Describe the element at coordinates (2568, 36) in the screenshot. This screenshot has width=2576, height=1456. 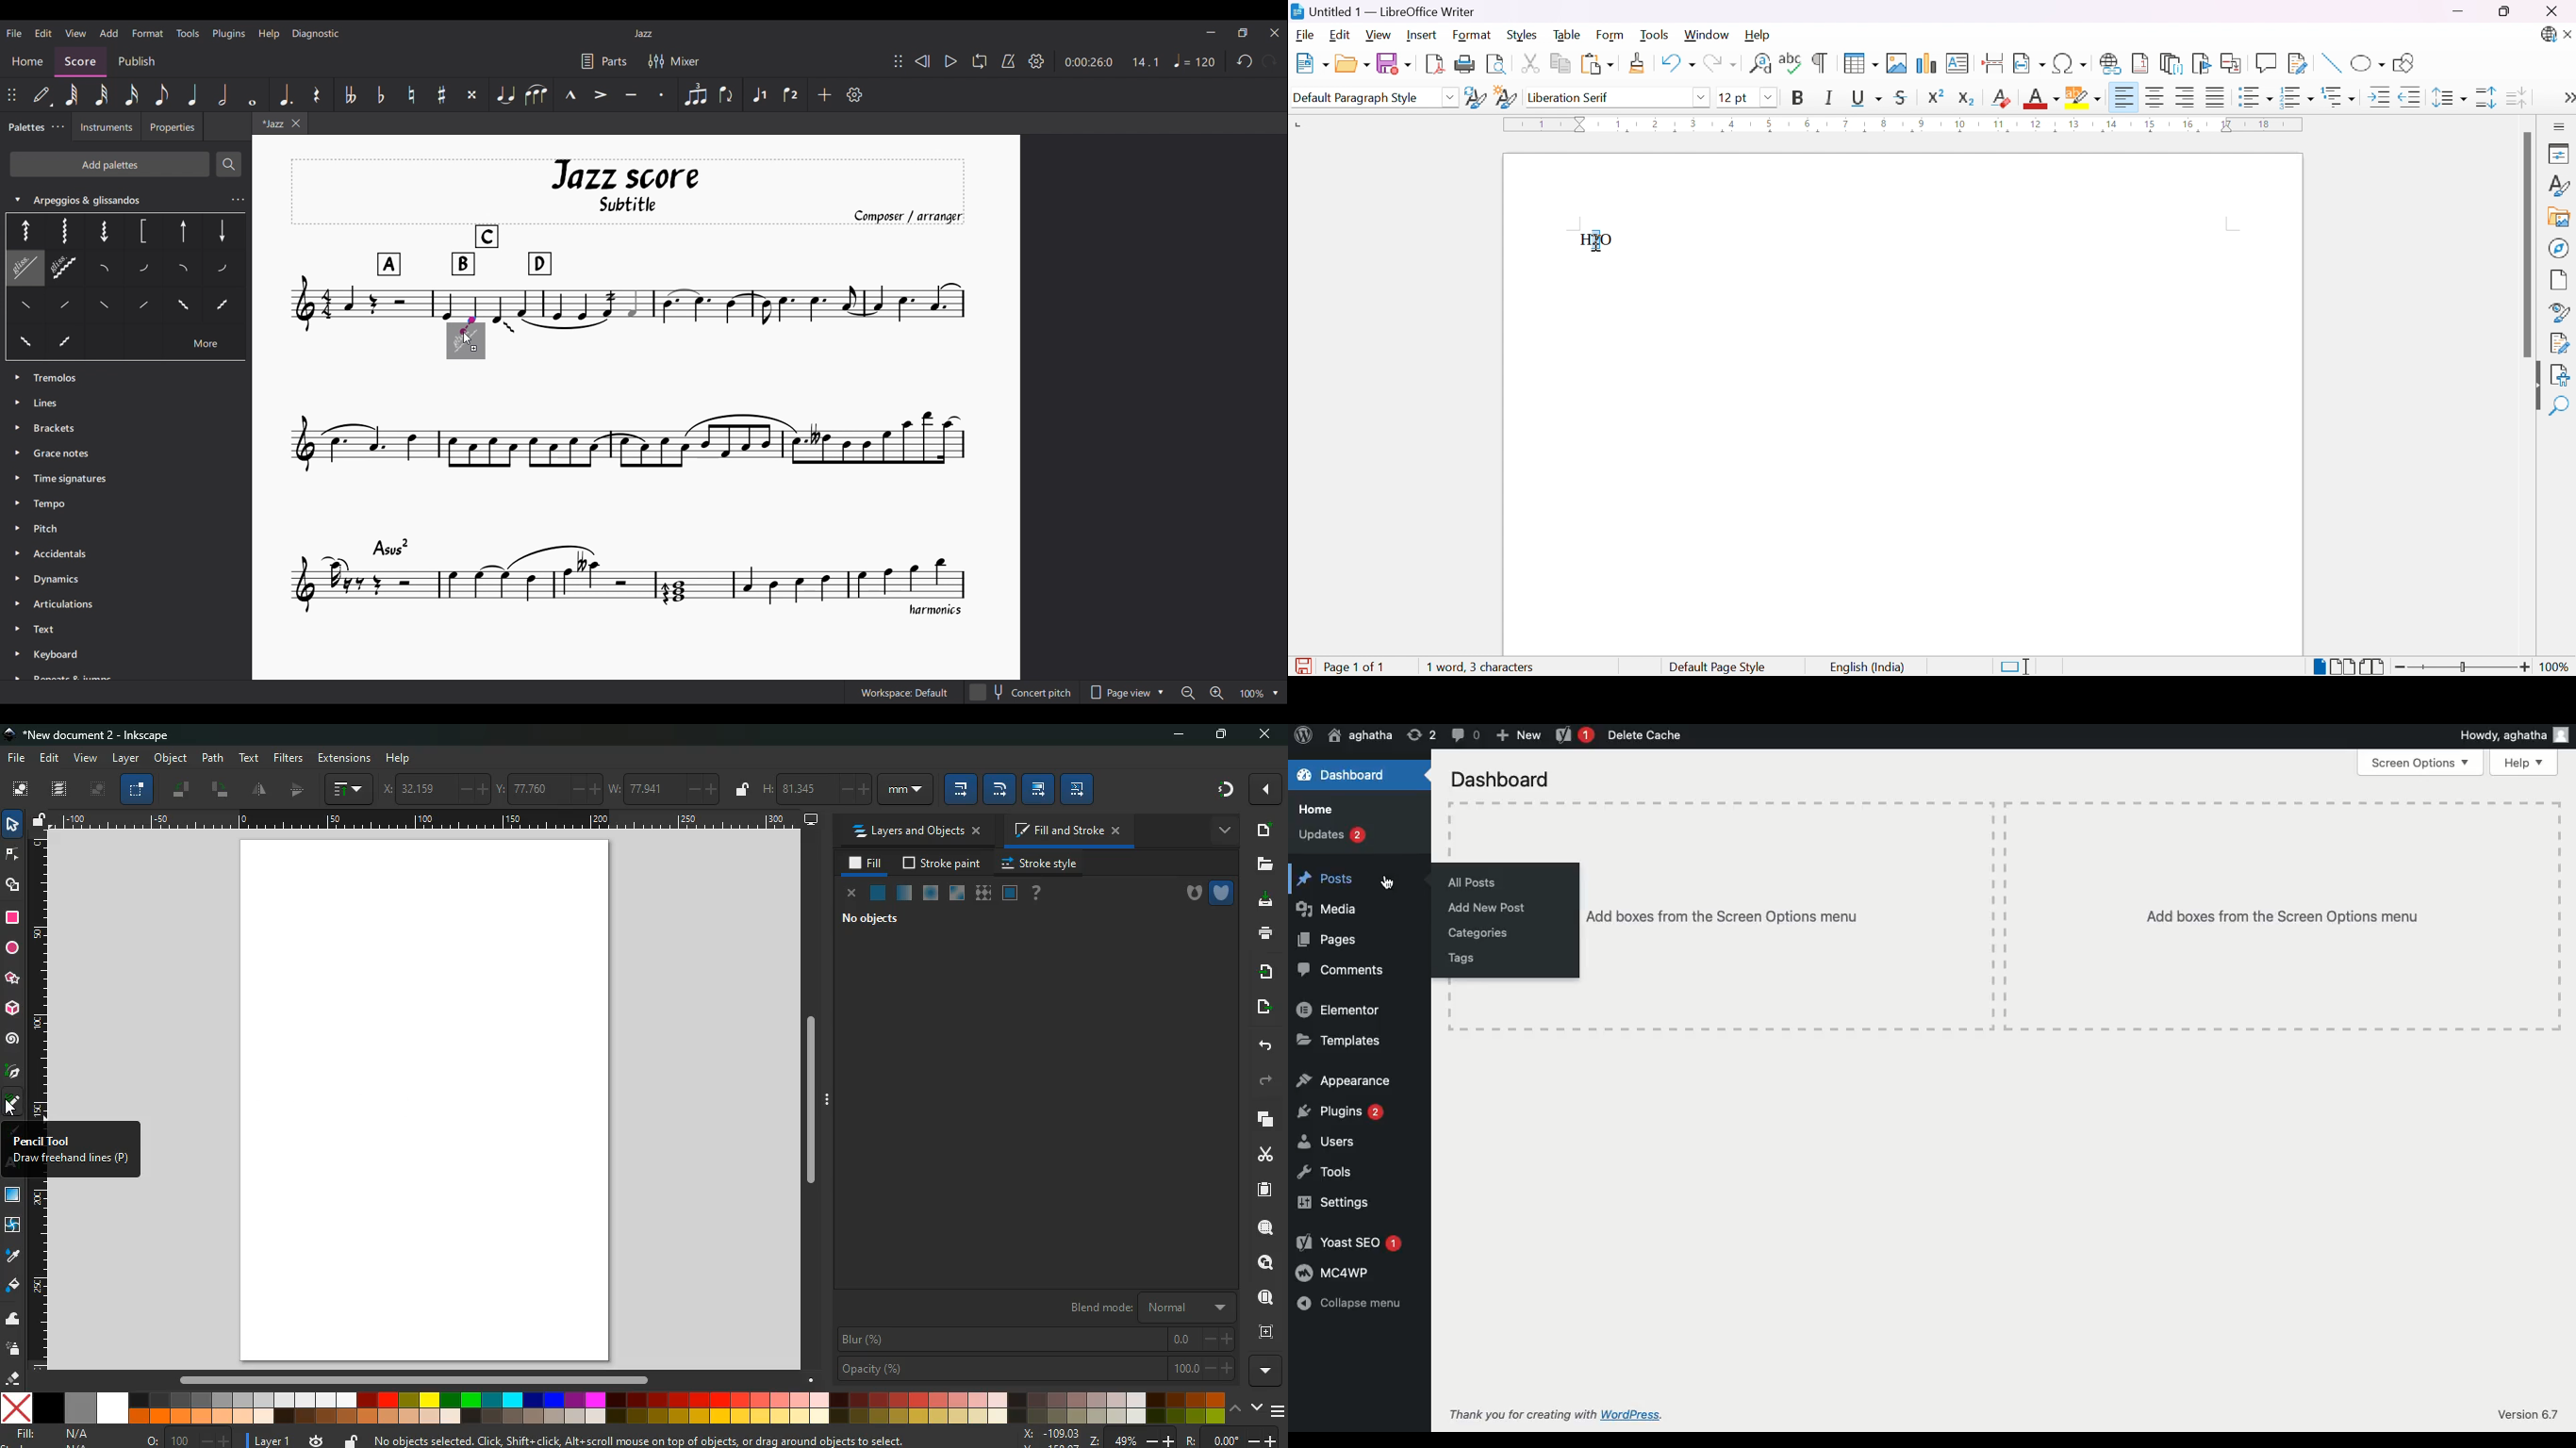
I see `Close` at that location.